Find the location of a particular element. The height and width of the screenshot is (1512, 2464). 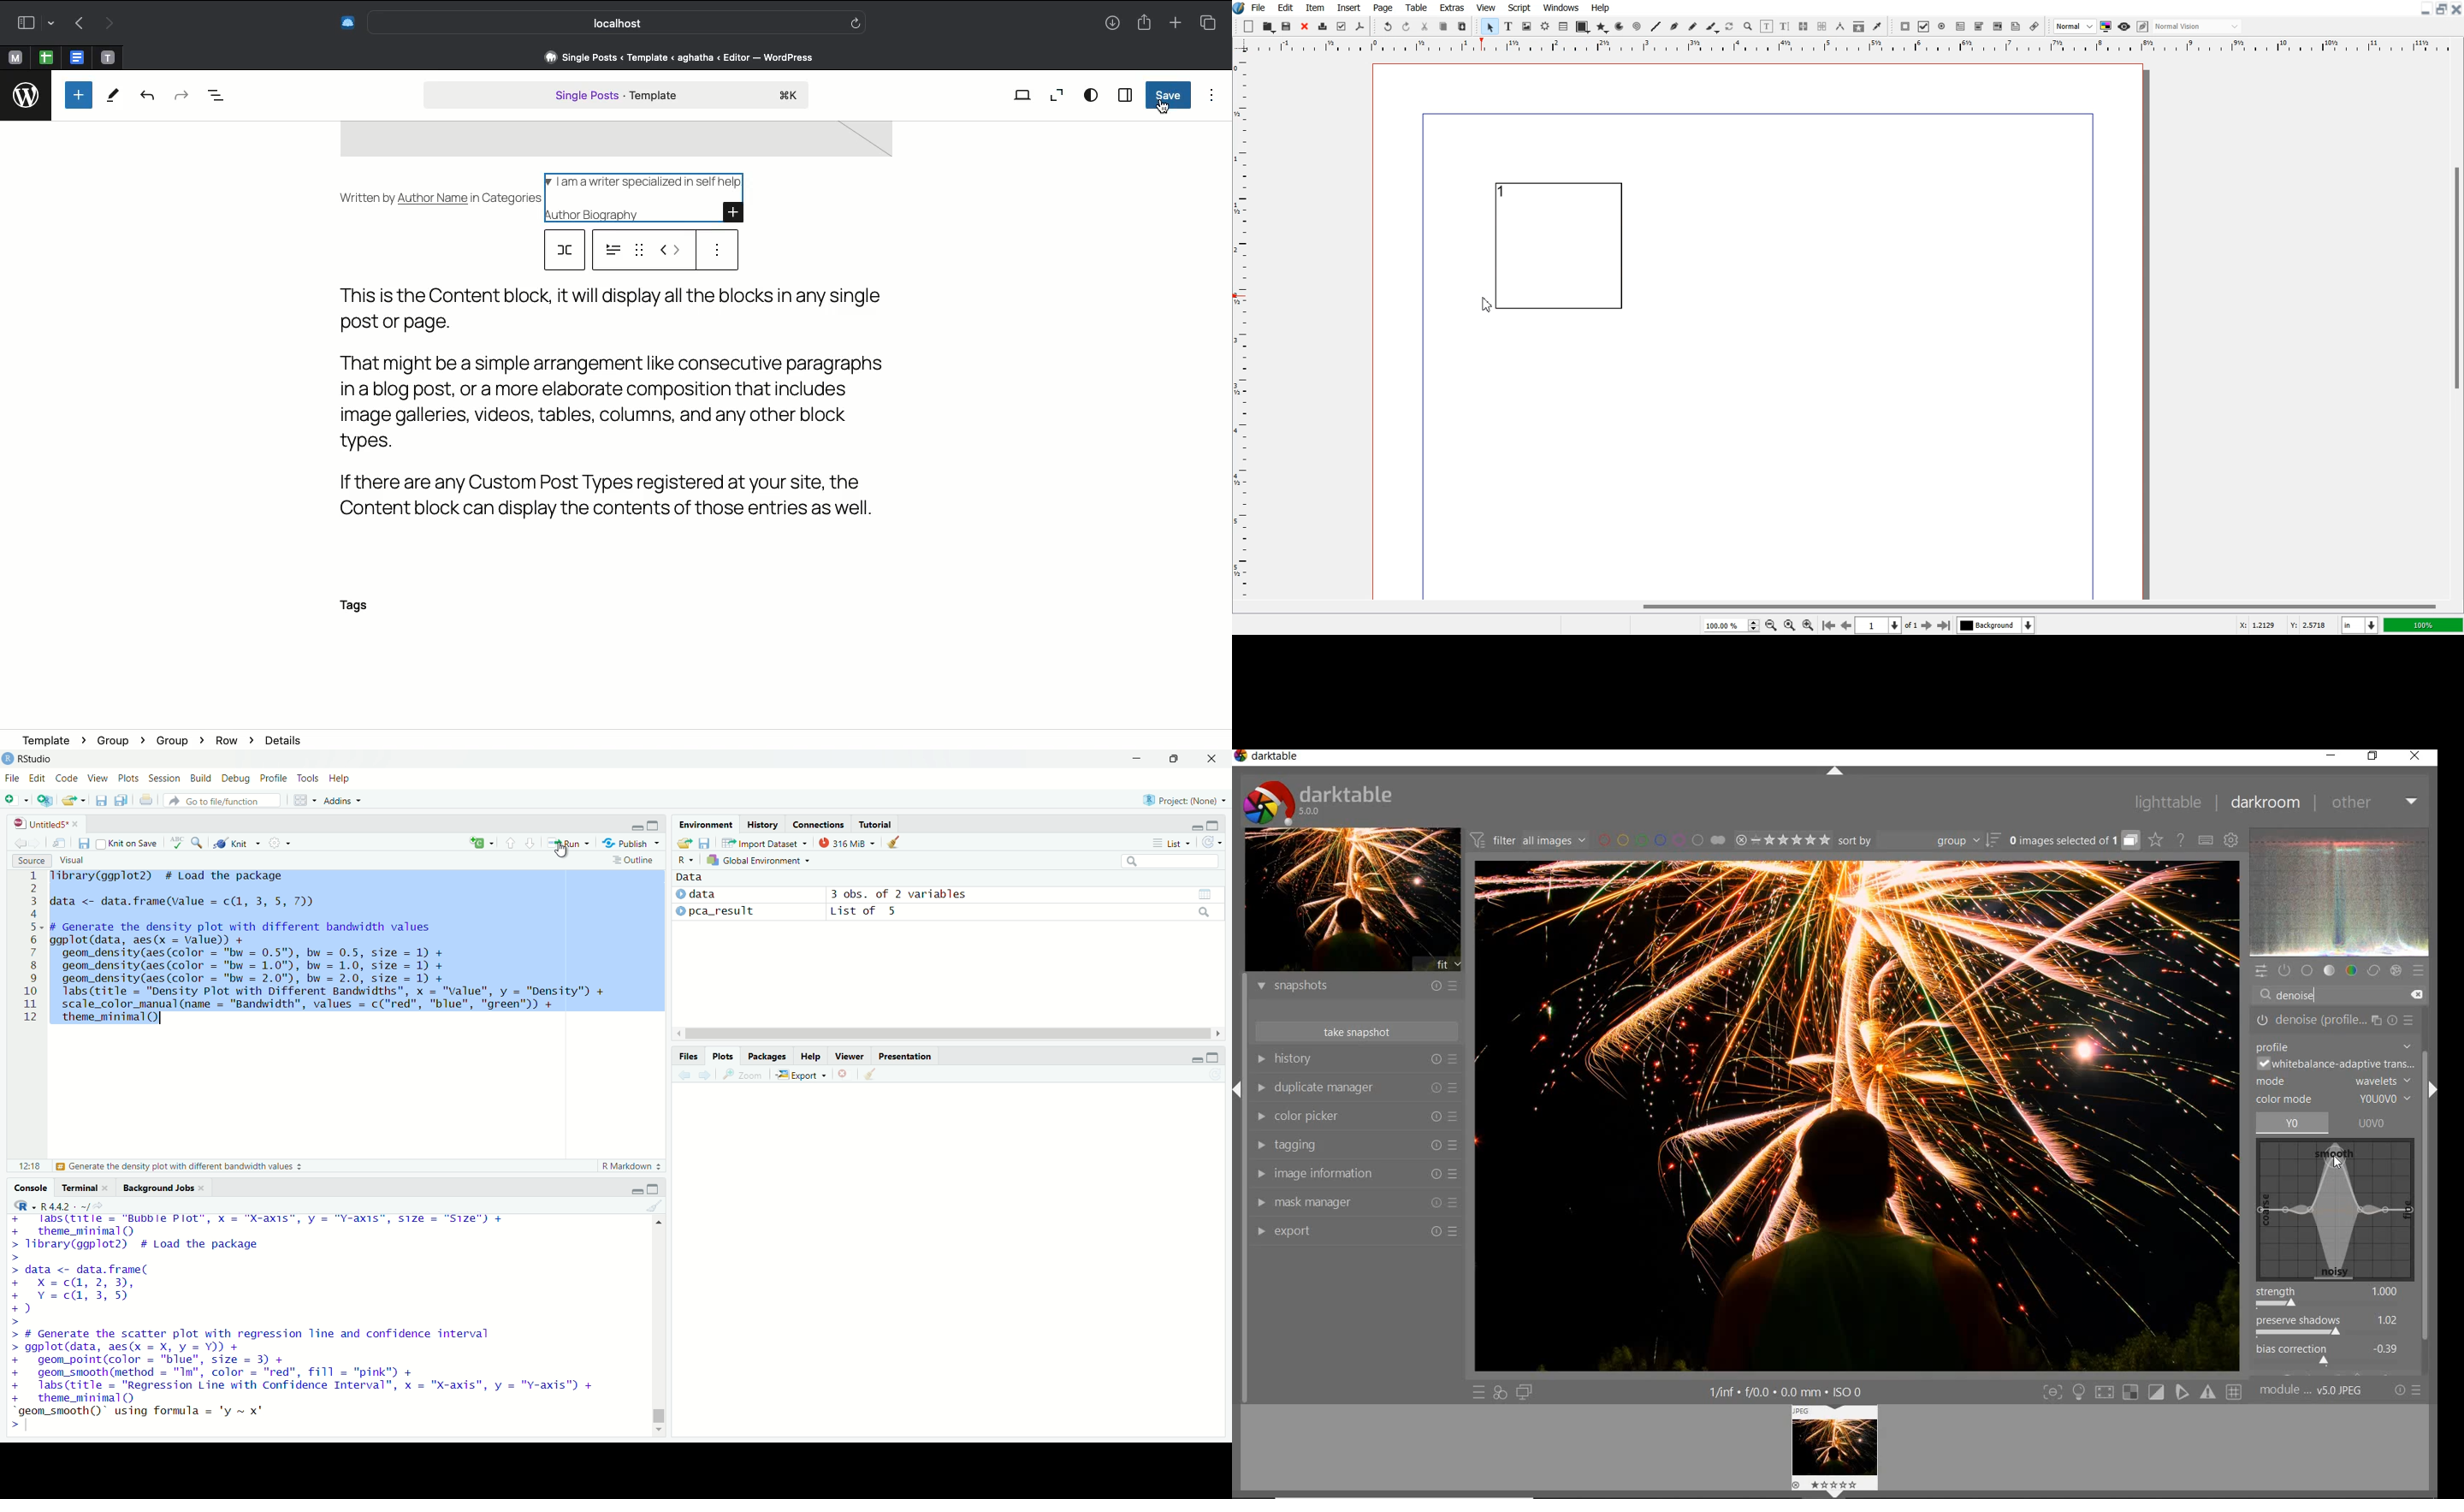

Row is located at coordinates (233, 740).